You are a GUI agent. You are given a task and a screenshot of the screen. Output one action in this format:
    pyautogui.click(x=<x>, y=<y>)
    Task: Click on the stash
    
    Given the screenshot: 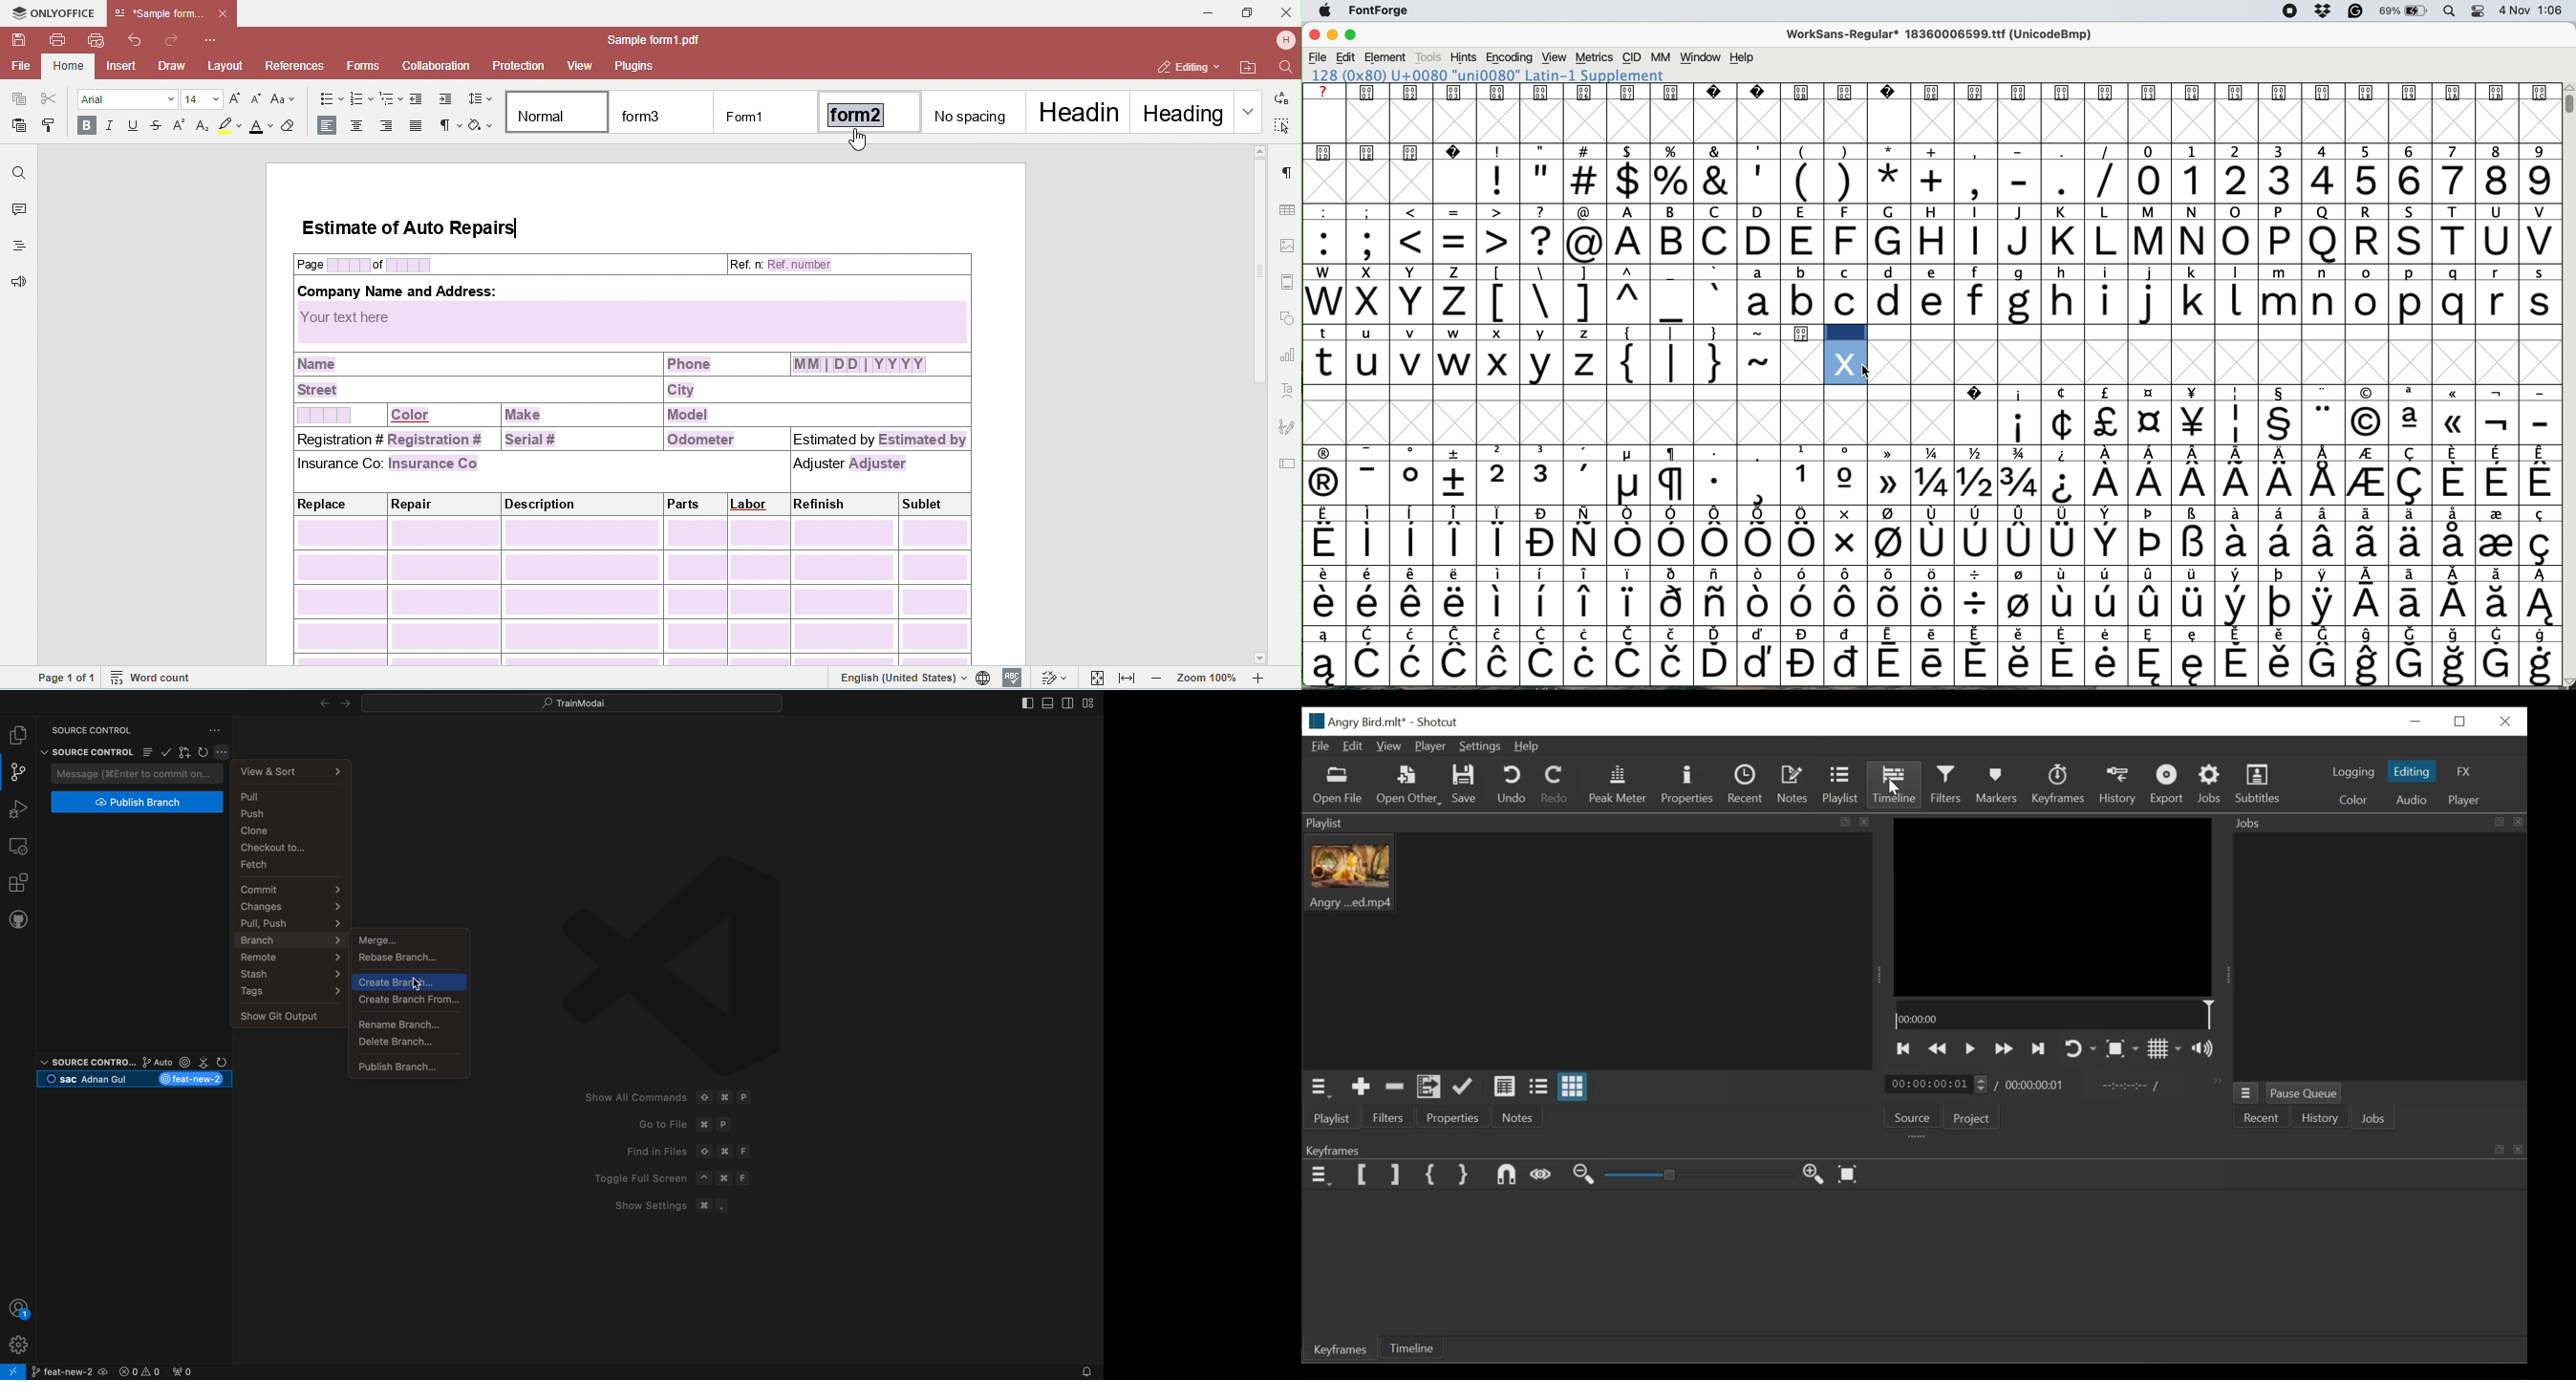 What is the action you would take?
    pyautogui.click(x=287, y=974)
    